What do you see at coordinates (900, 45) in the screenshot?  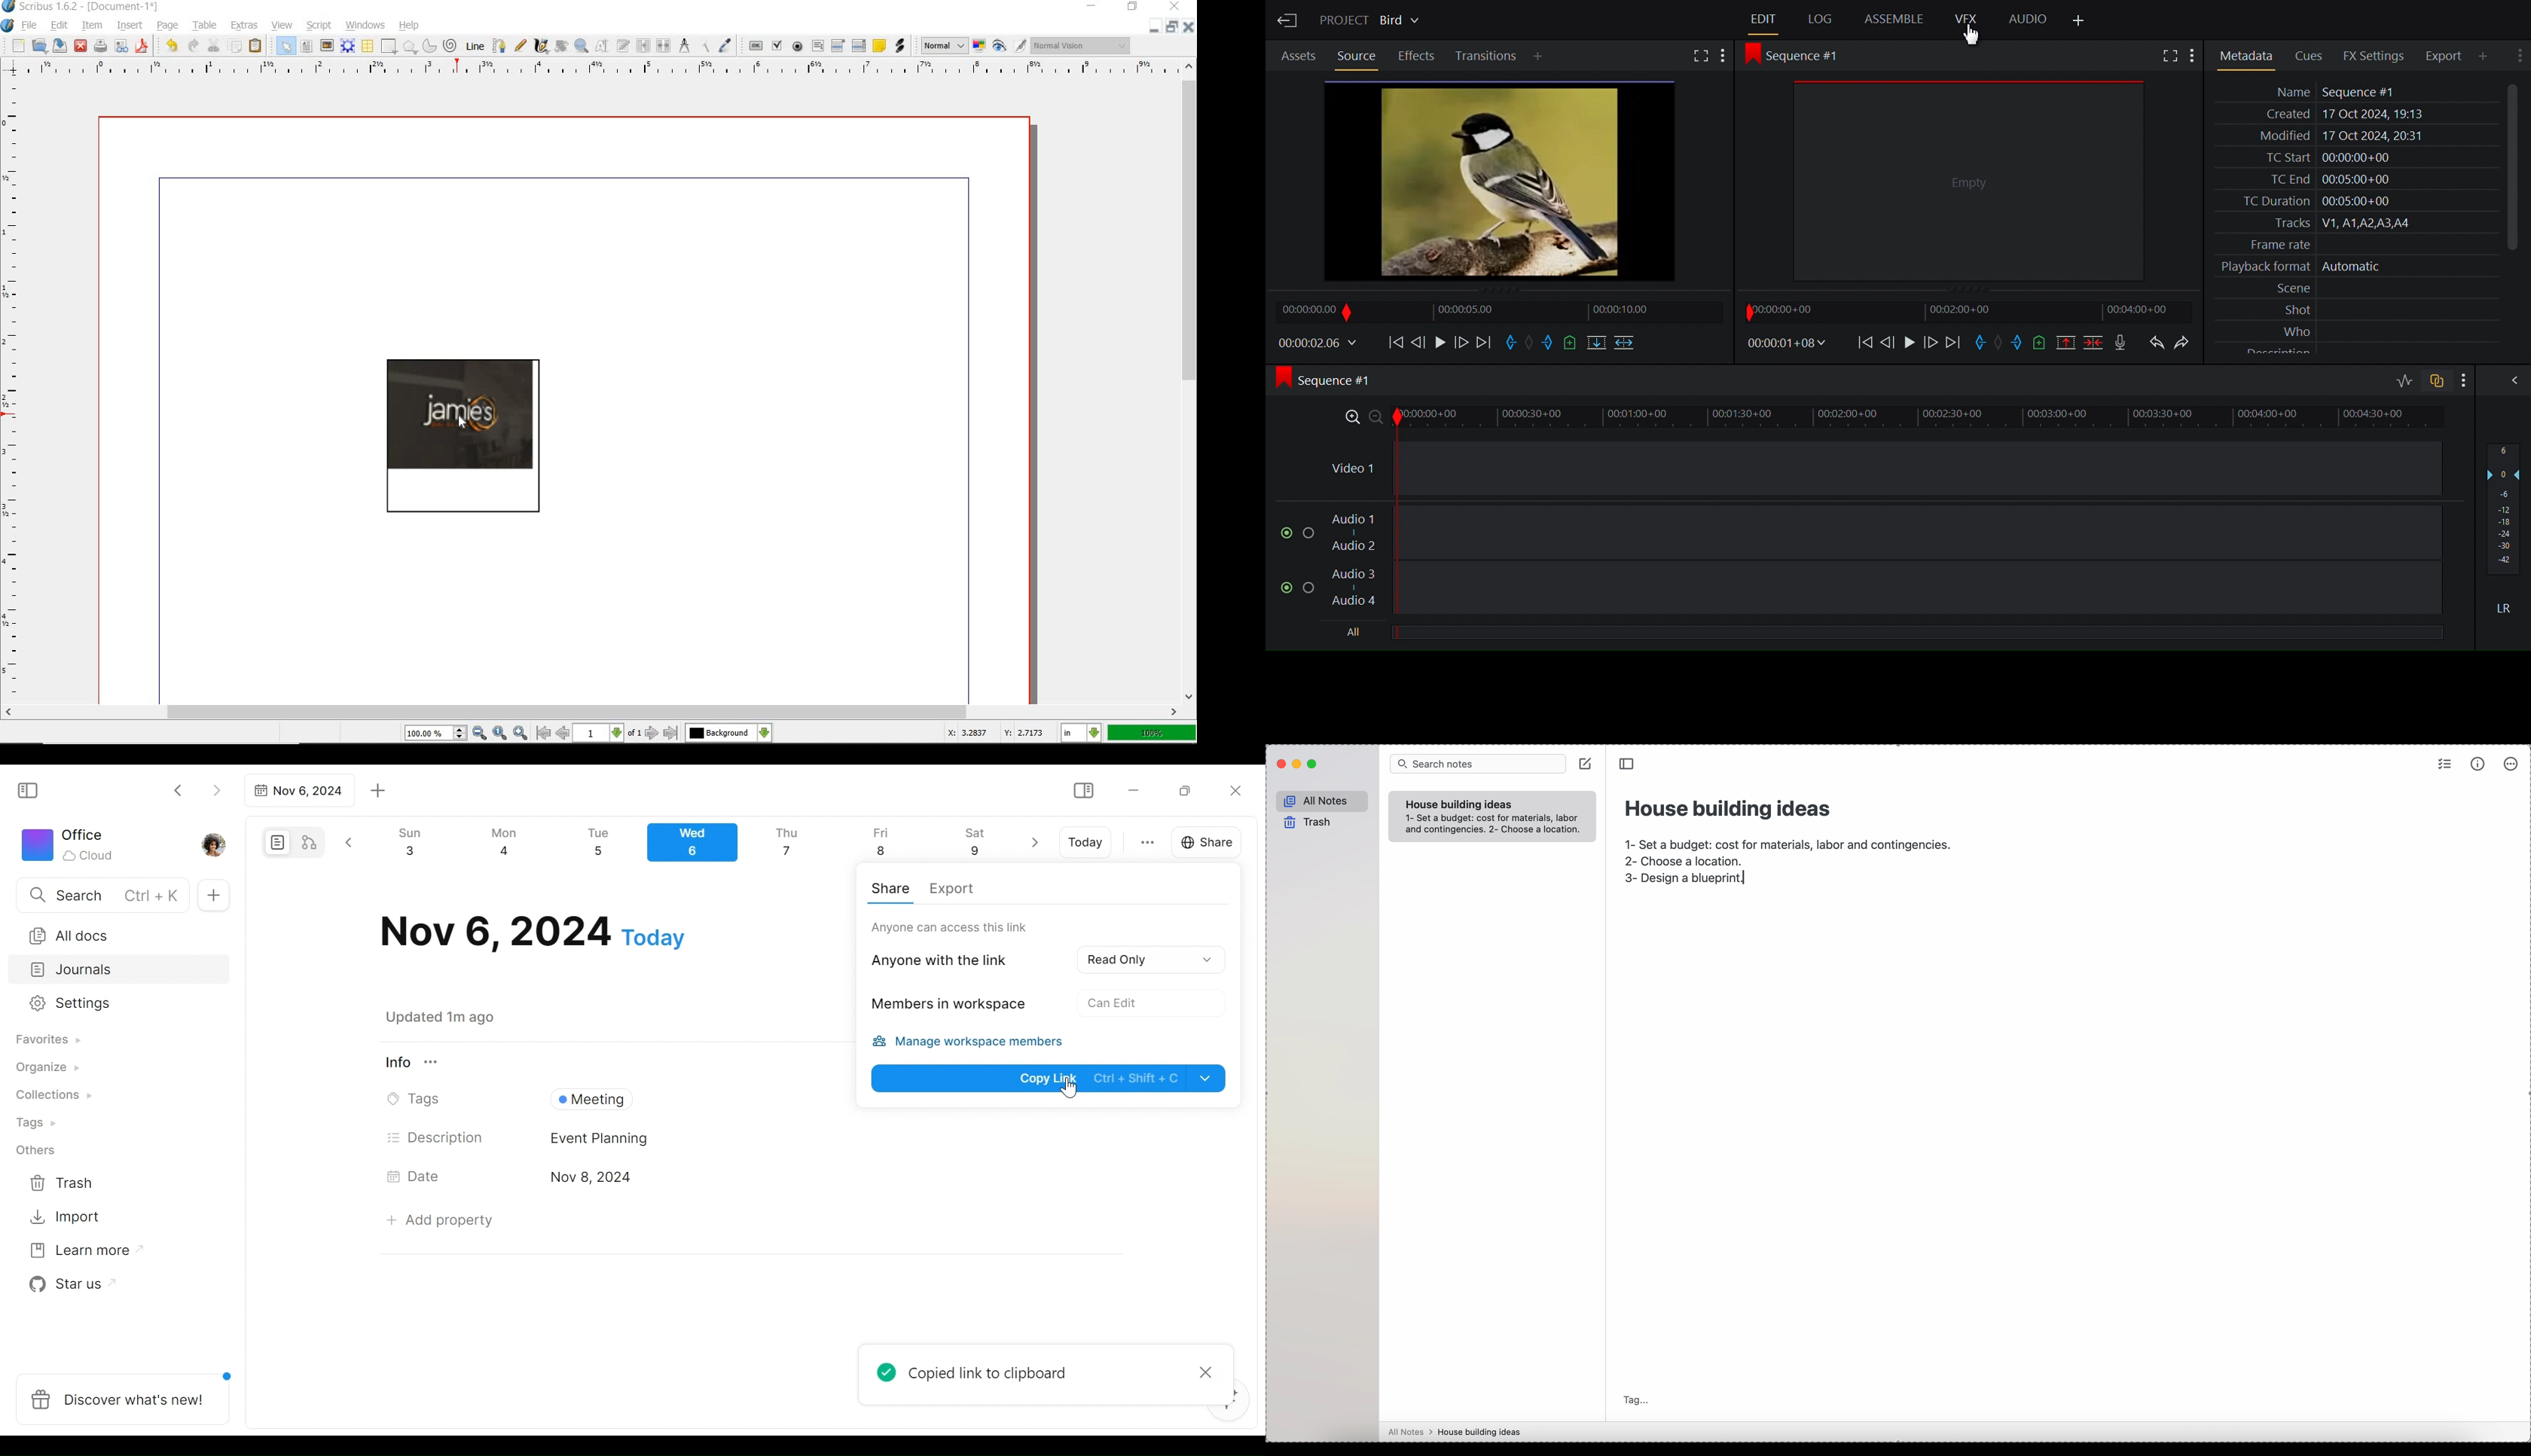 I see `link annotation` at bounding box center [900, 45].